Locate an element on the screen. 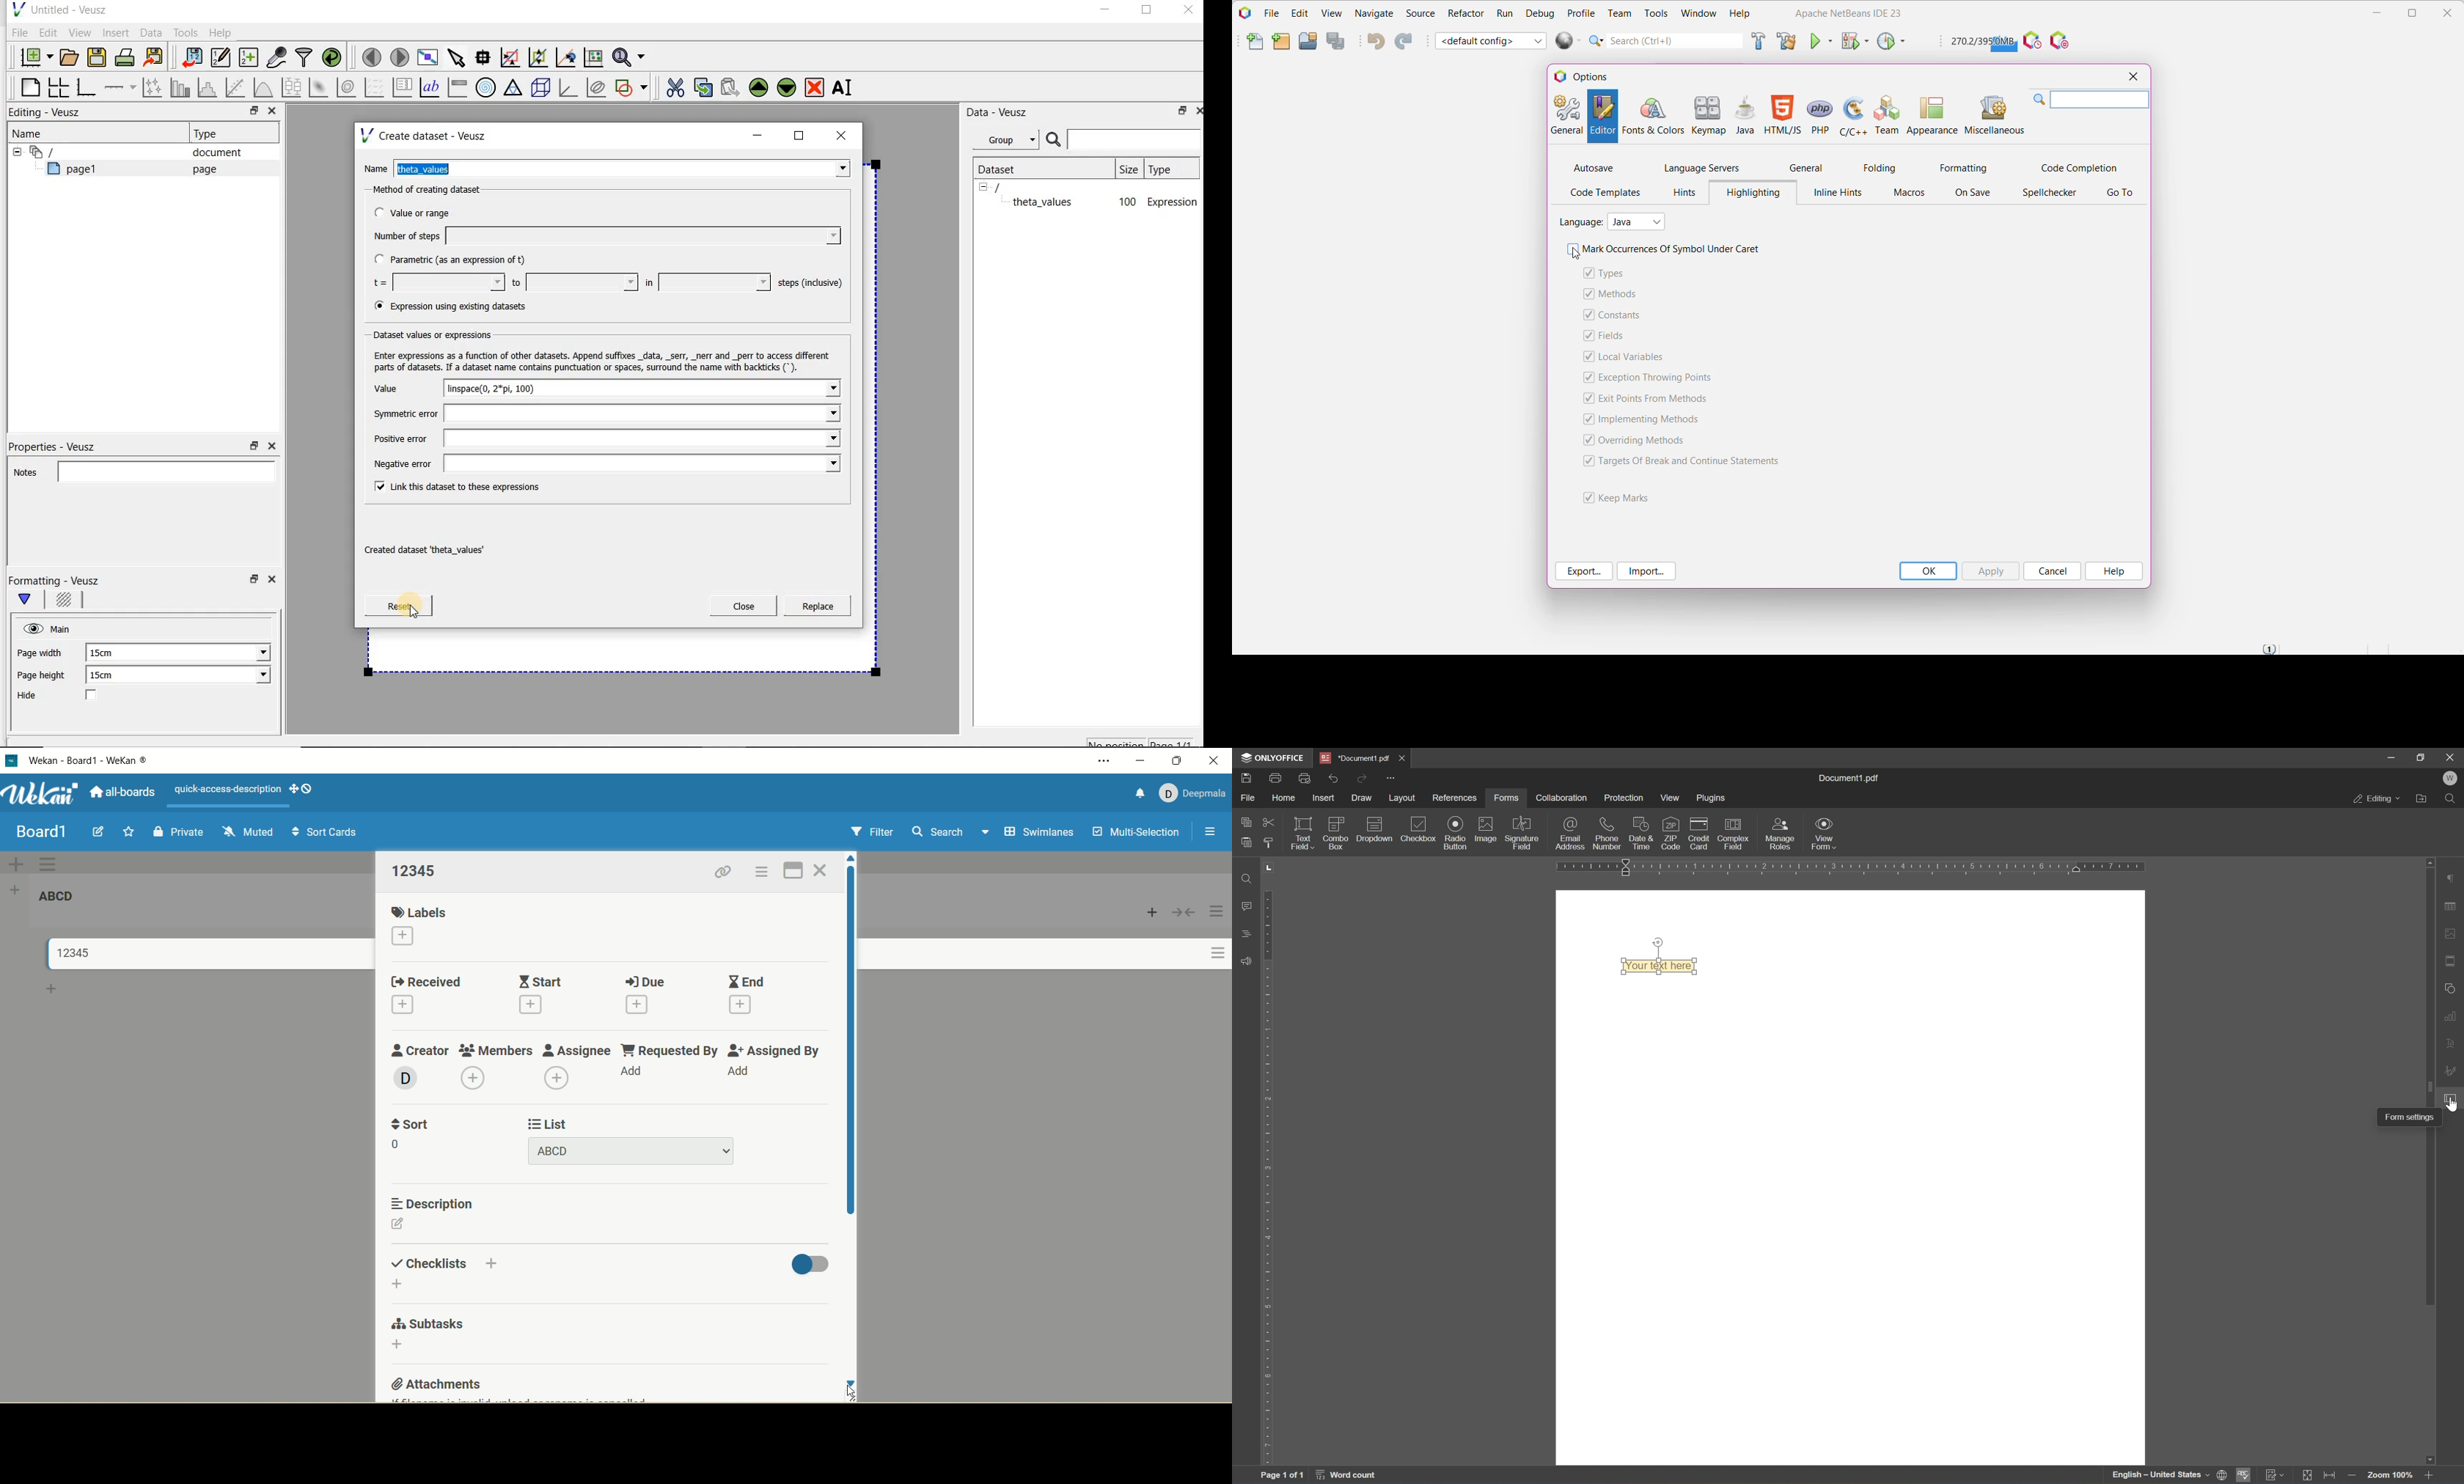  Form settings is located at coordinates (2410, 1116).